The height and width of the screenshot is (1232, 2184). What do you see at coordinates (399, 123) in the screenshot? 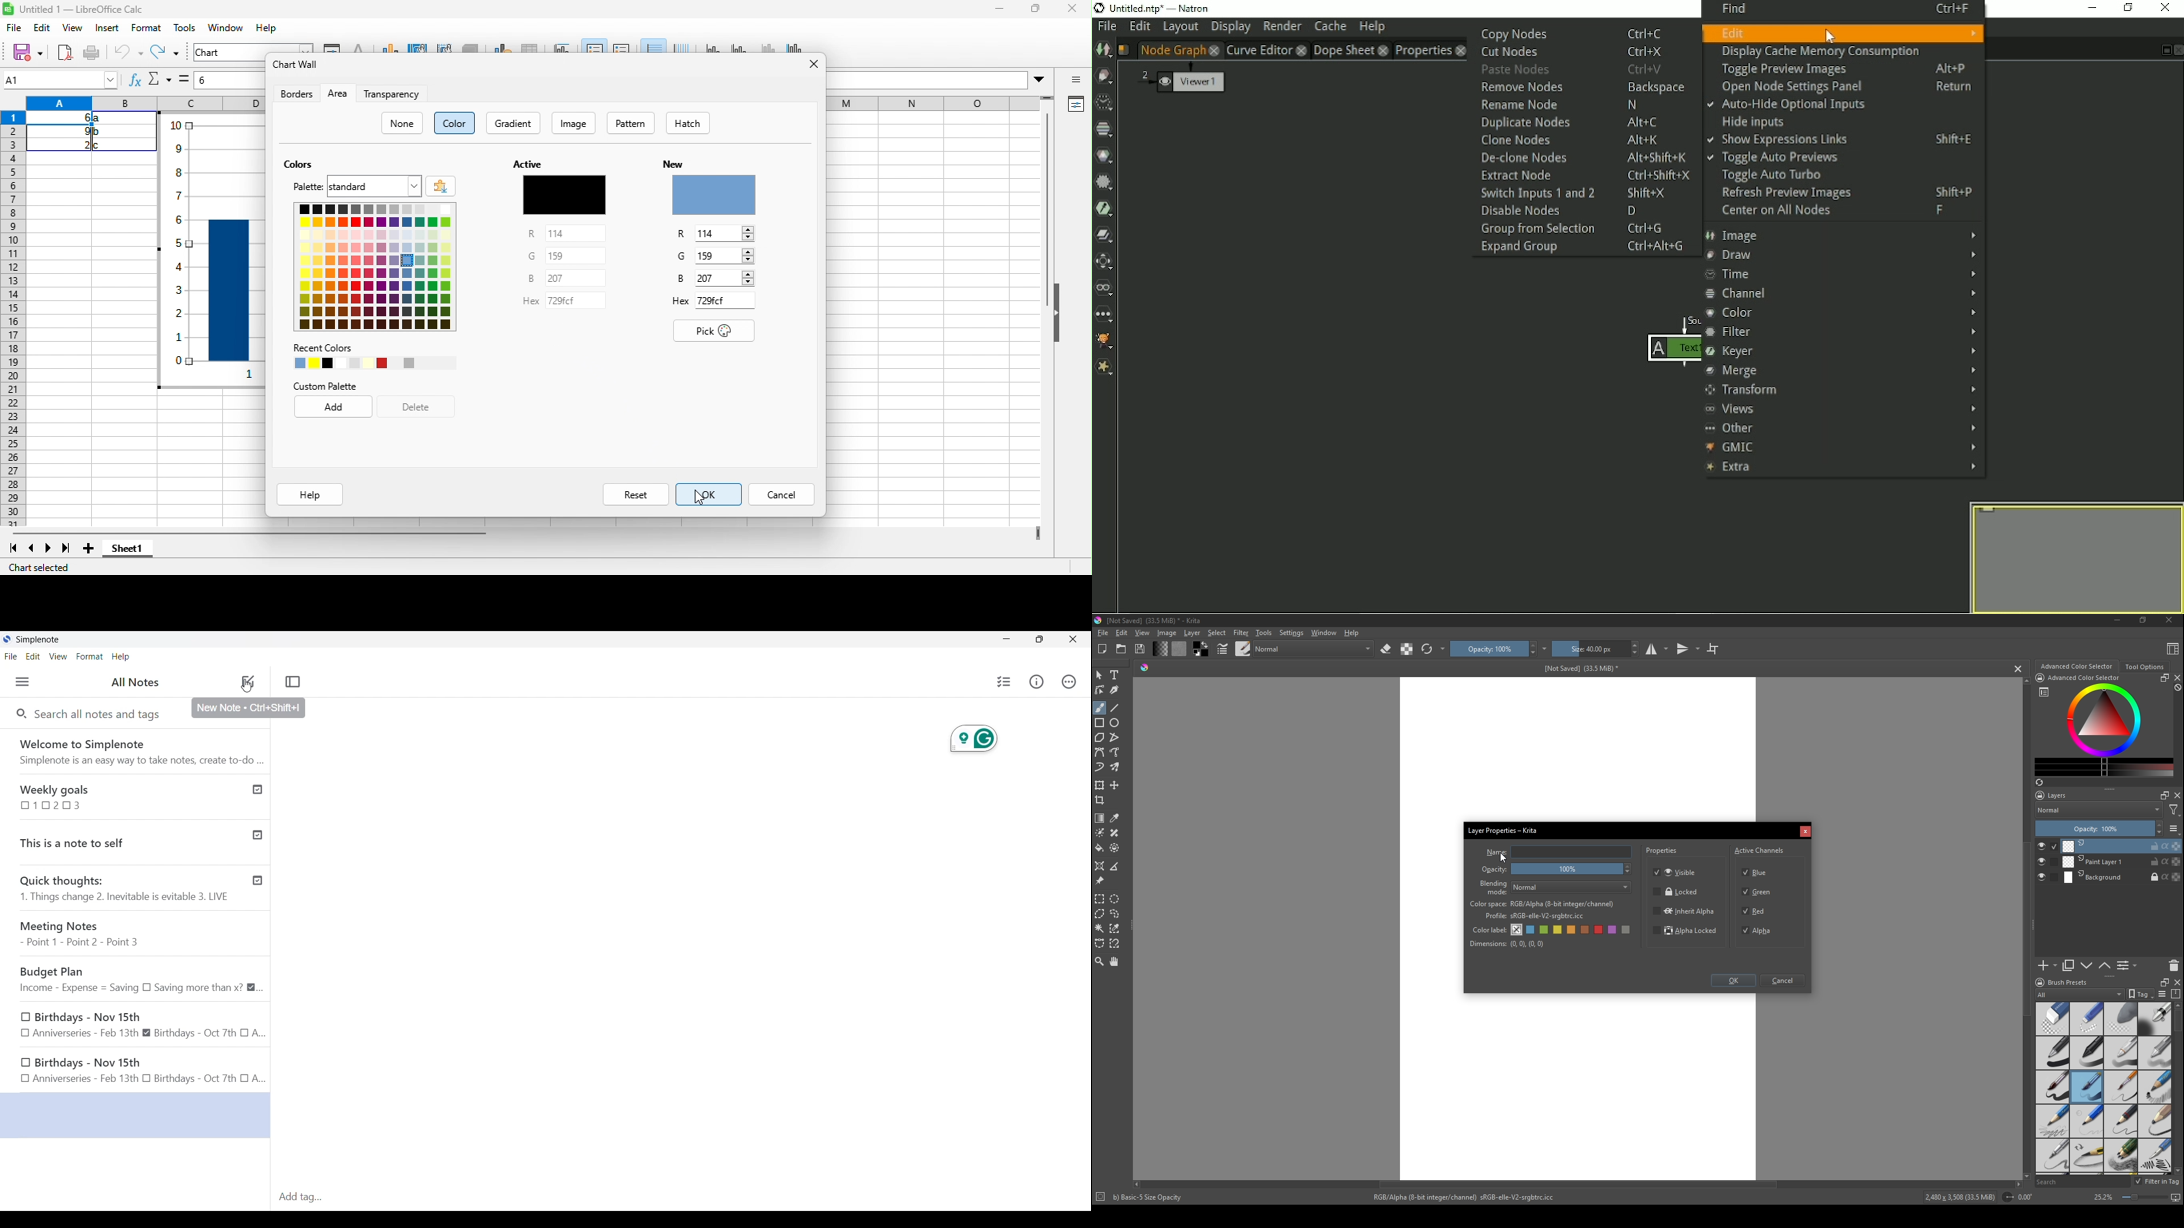
I see `none` at bounding box center [399, 123].